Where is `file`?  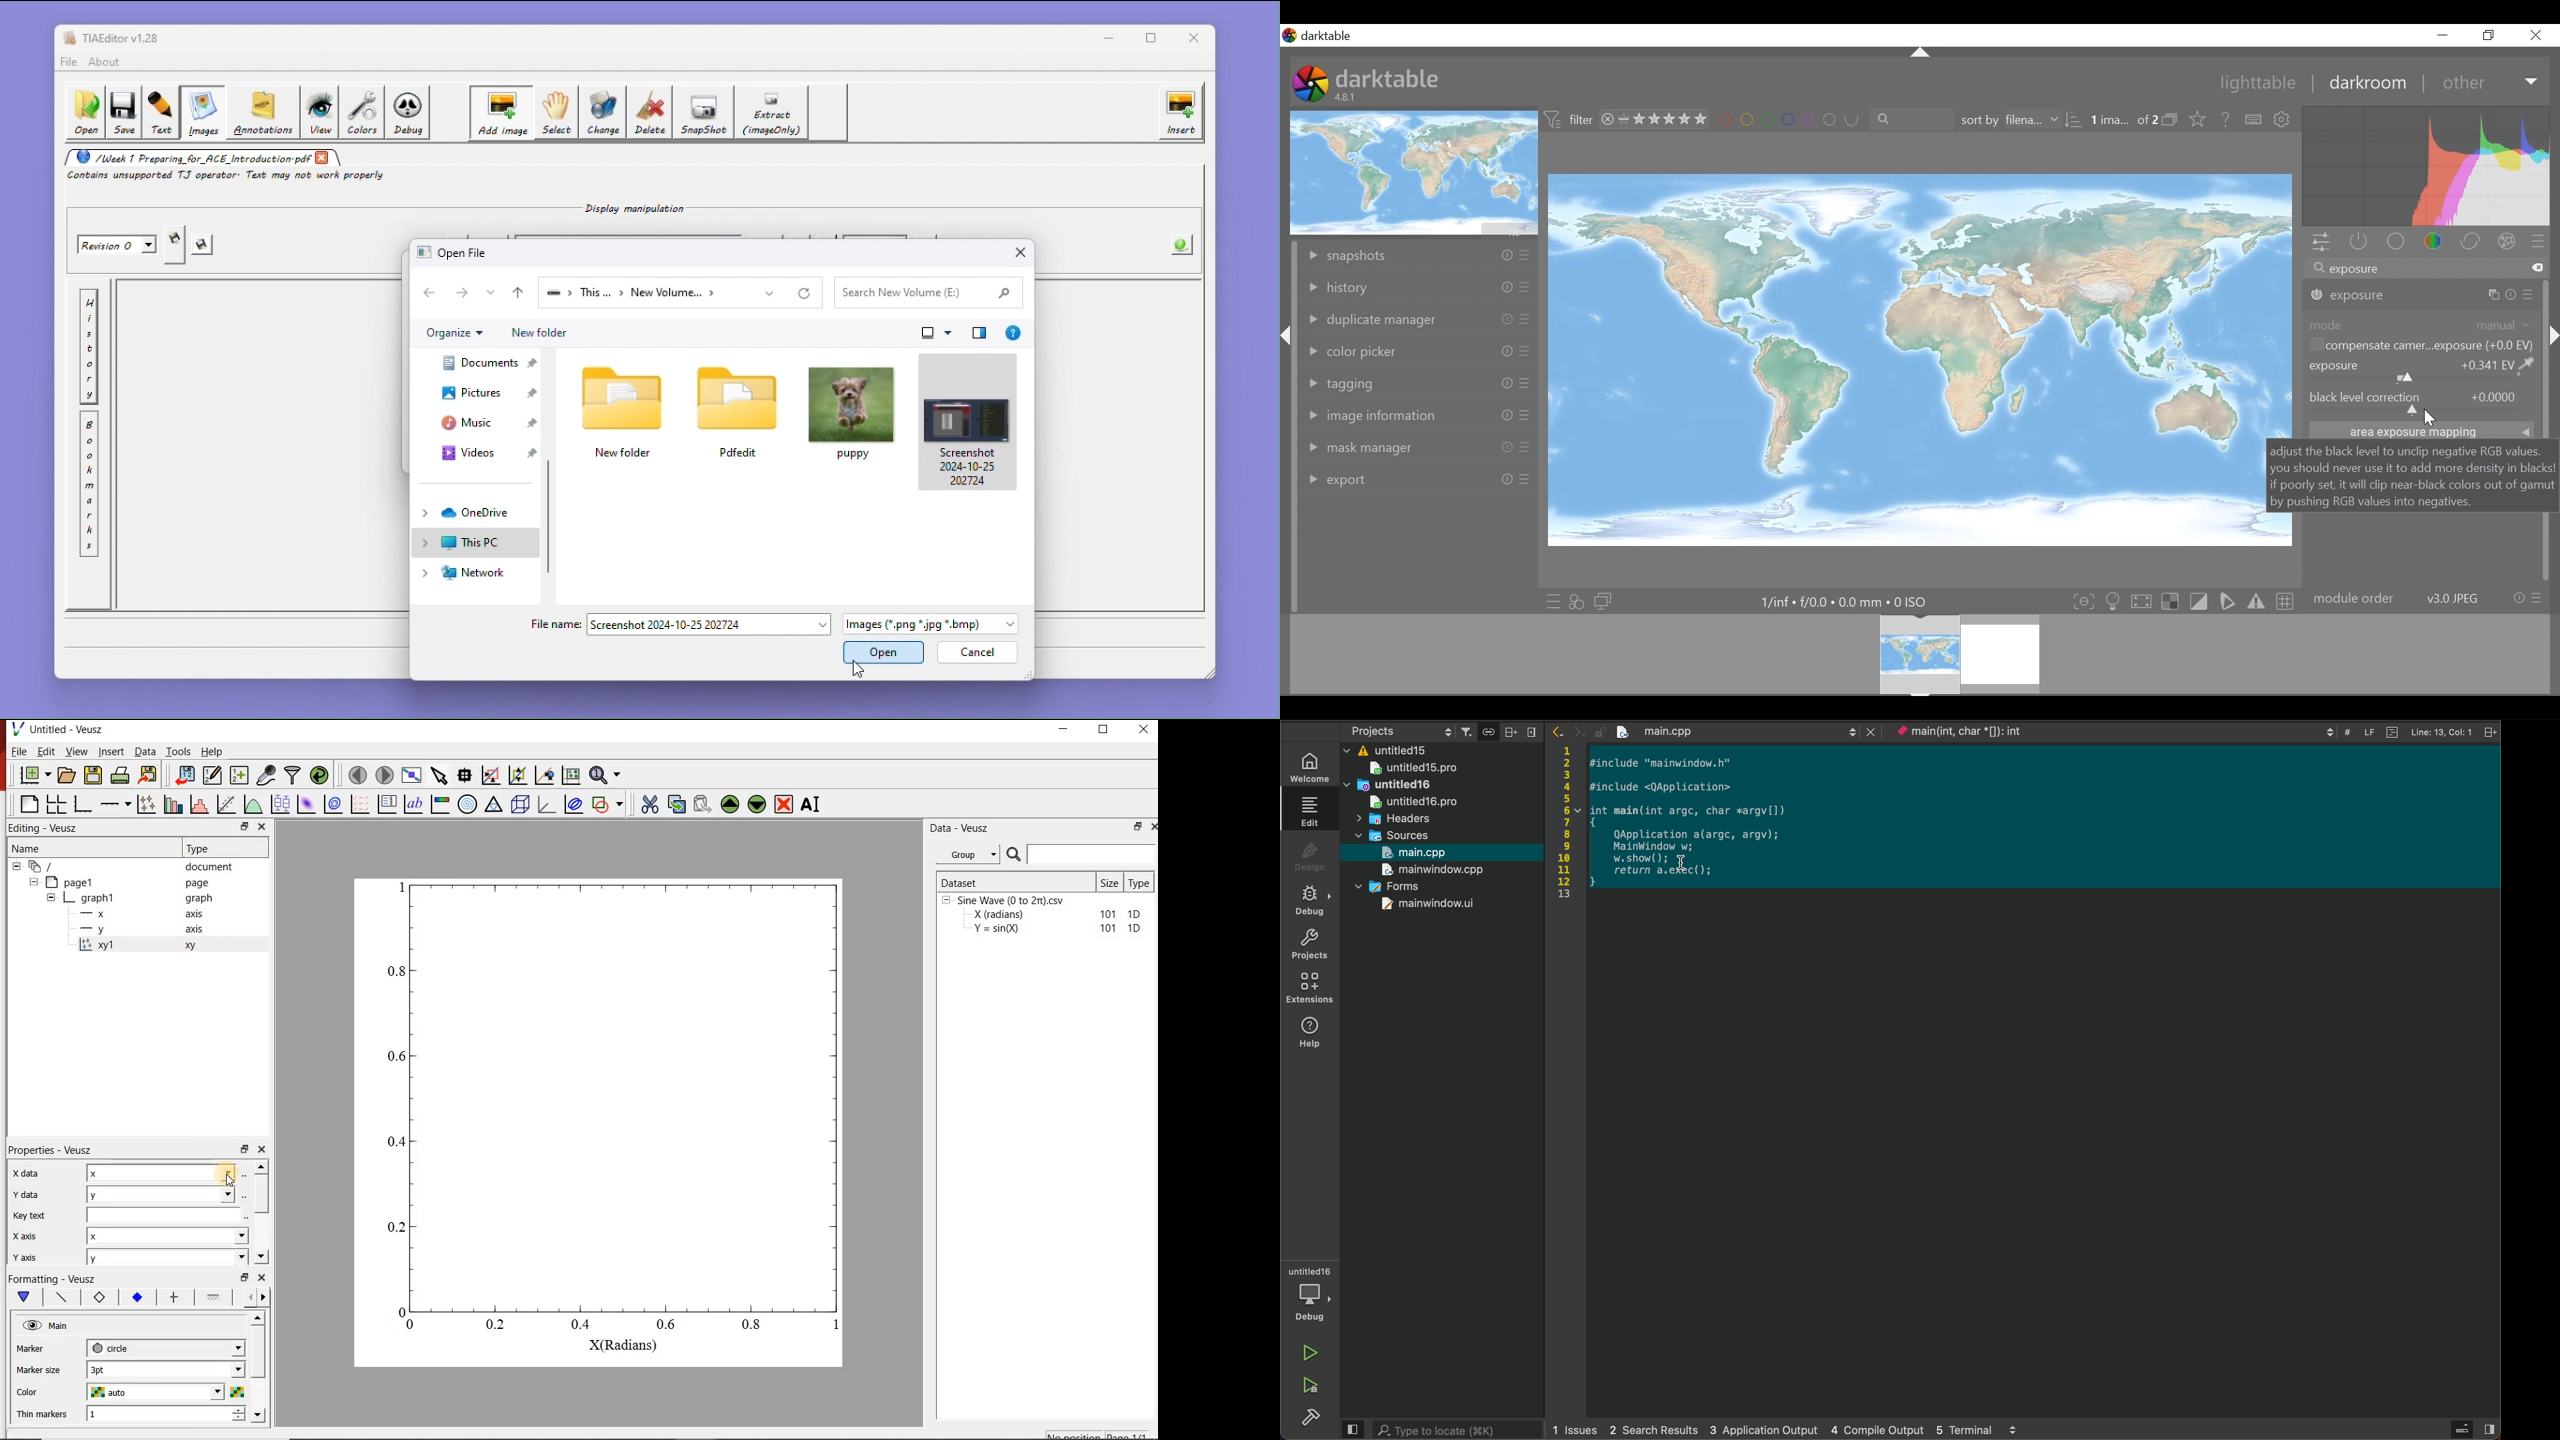 file is located at coordinates (68, 62).